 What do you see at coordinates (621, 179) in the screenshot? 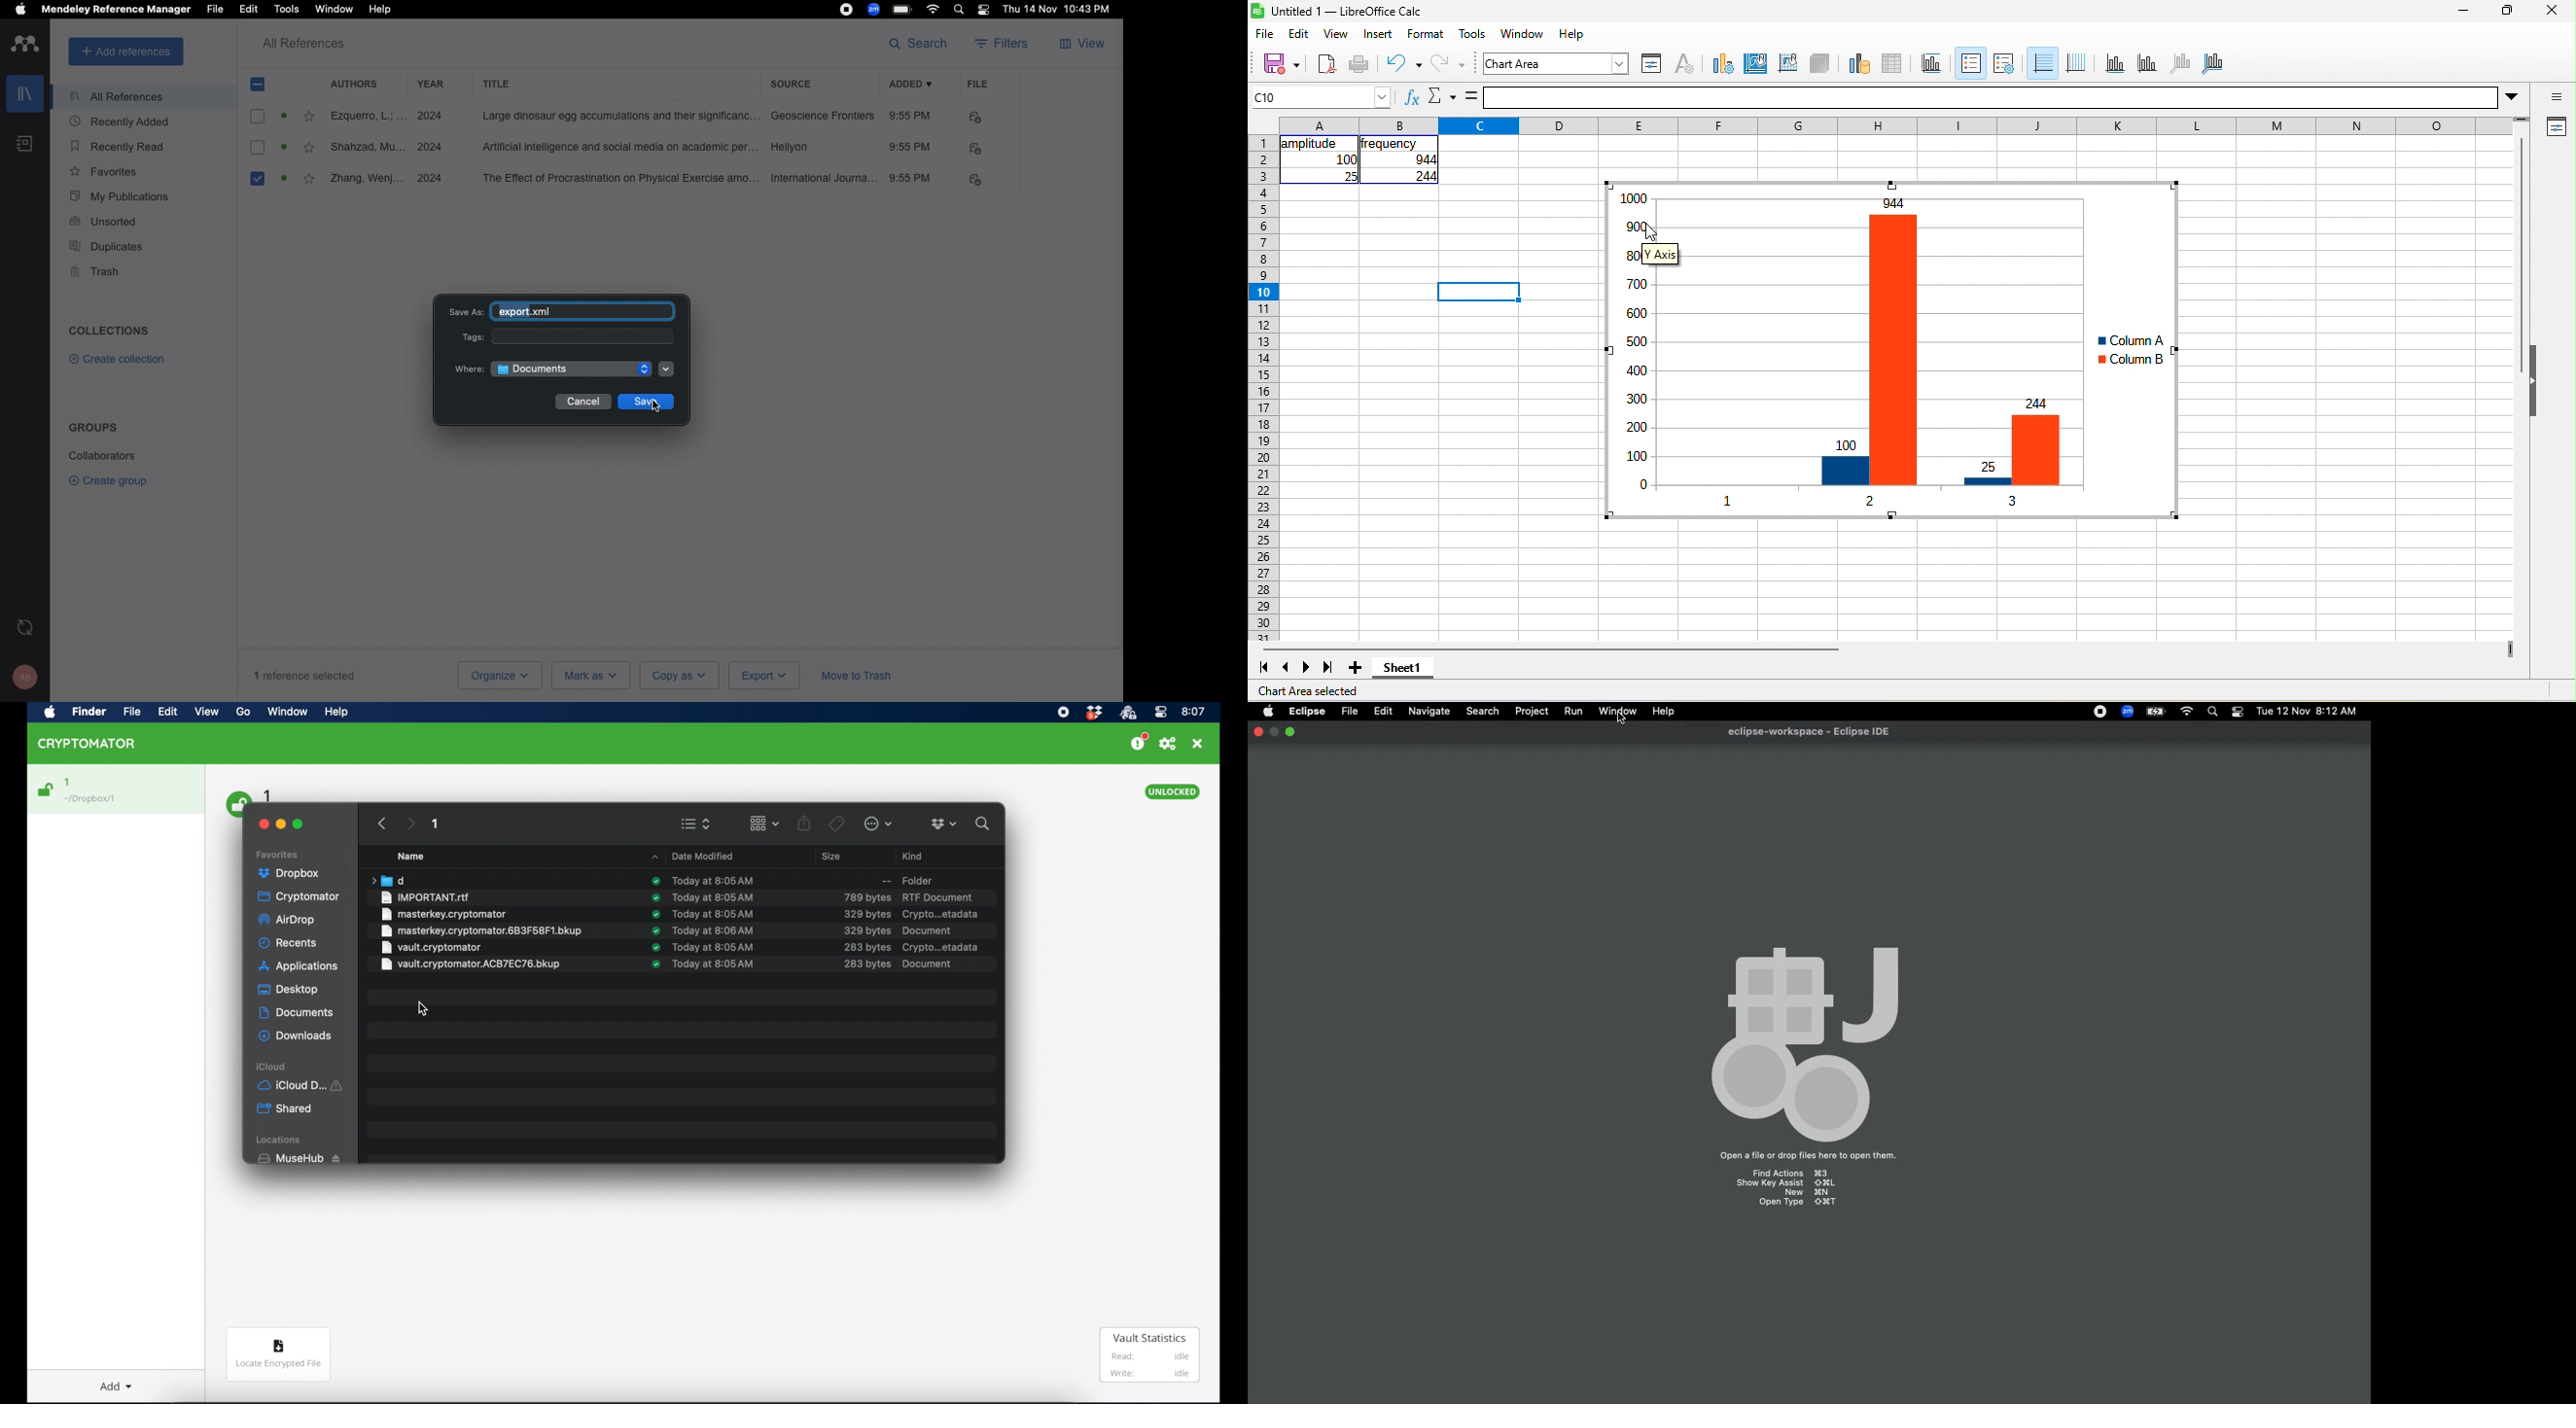
I see `the effect of procrastination on physical exercise` at bounding box center [621, 179].